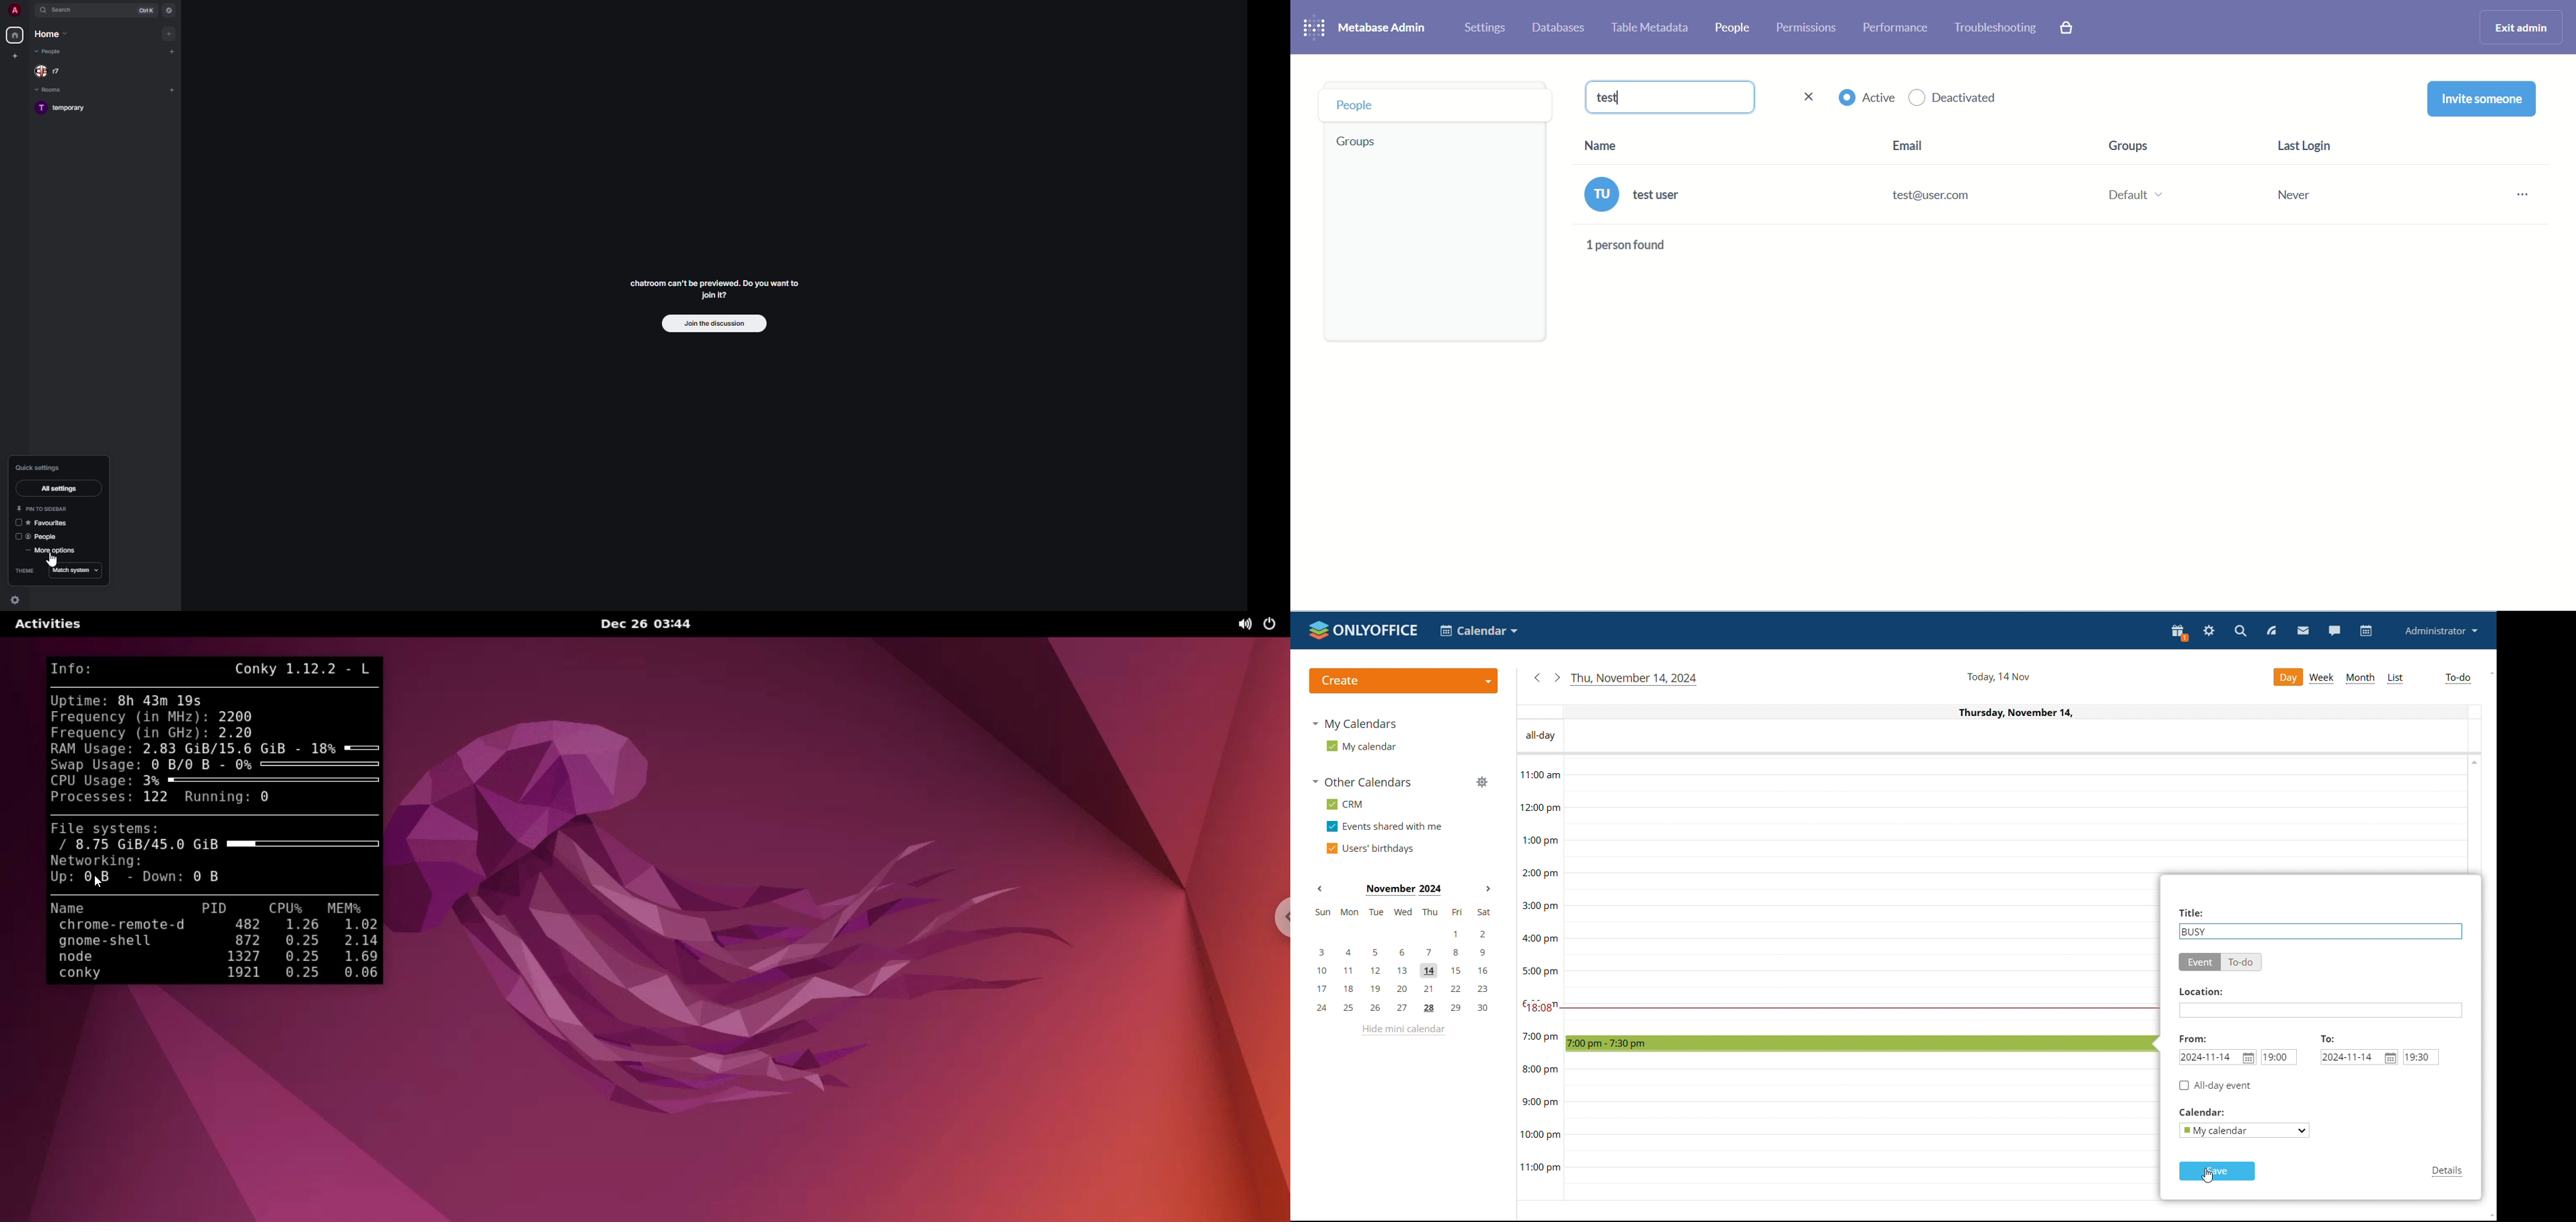  What do you see at coordinates (1361, 747) in the screenshot?
I see `my calendar` at bounding box center [1361, 747].